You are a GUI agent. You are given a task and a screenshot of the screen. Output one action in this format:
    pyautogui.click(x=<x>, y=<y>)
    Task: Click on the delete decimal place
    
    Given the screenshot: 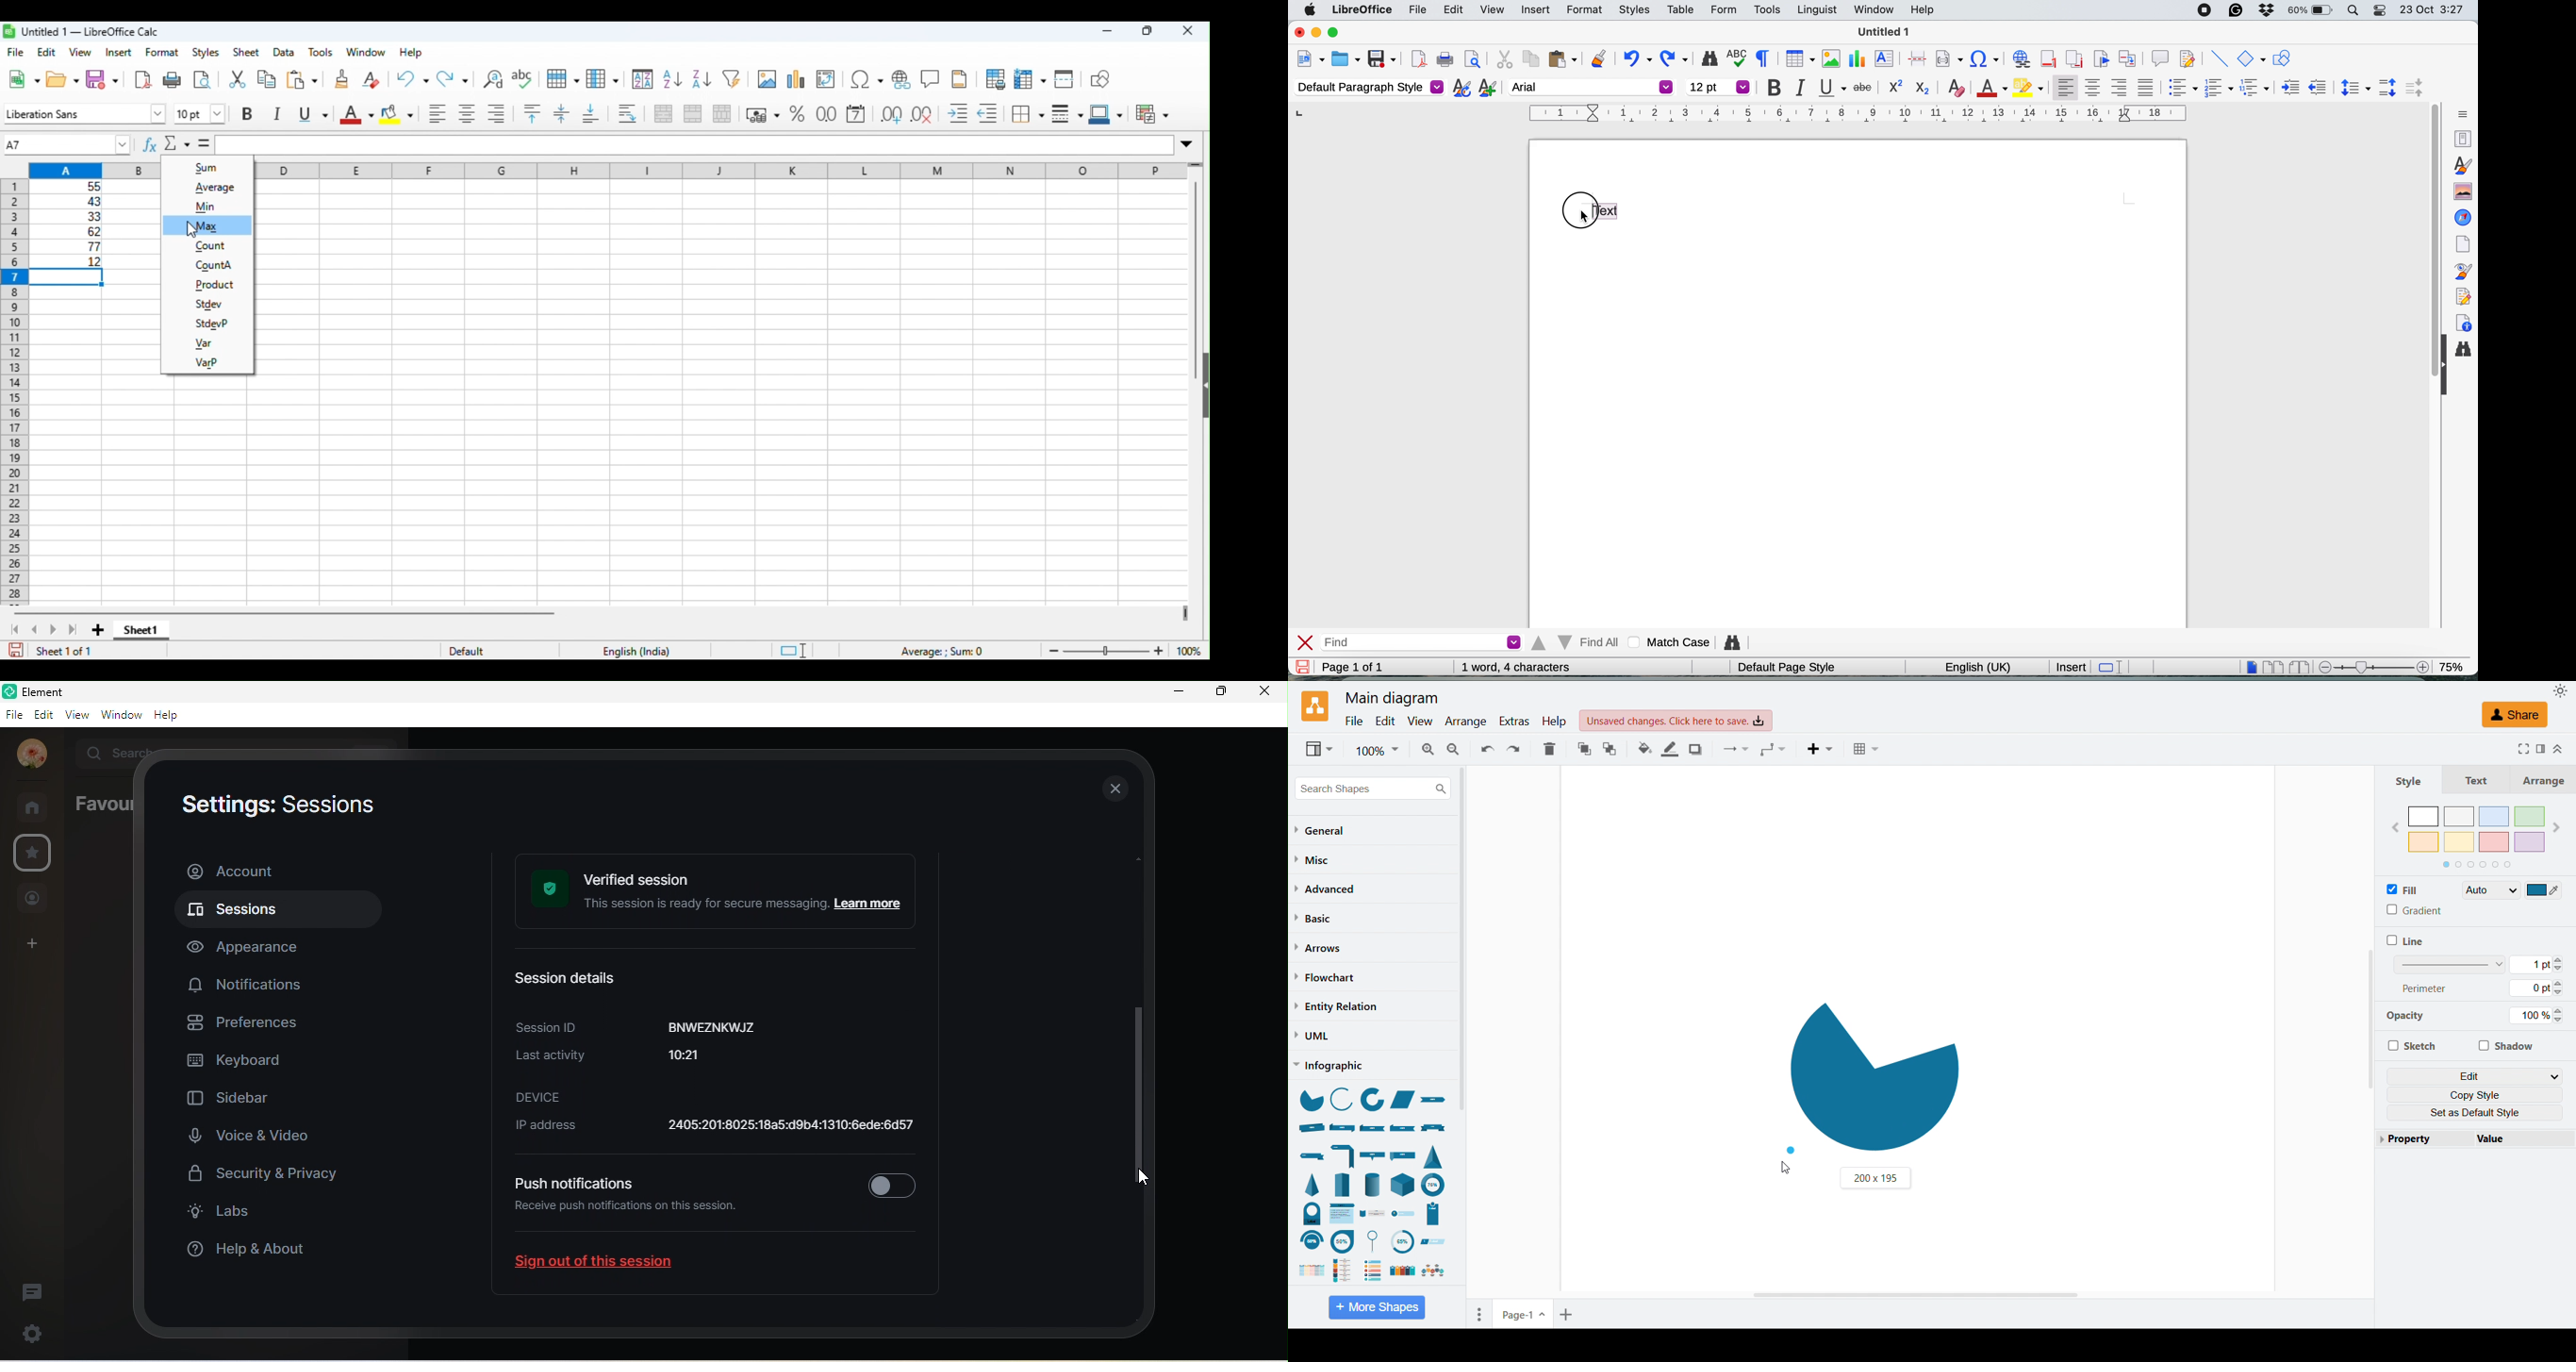 What is the action you would take?
    pyautogui.click(x=924, y=114)
    